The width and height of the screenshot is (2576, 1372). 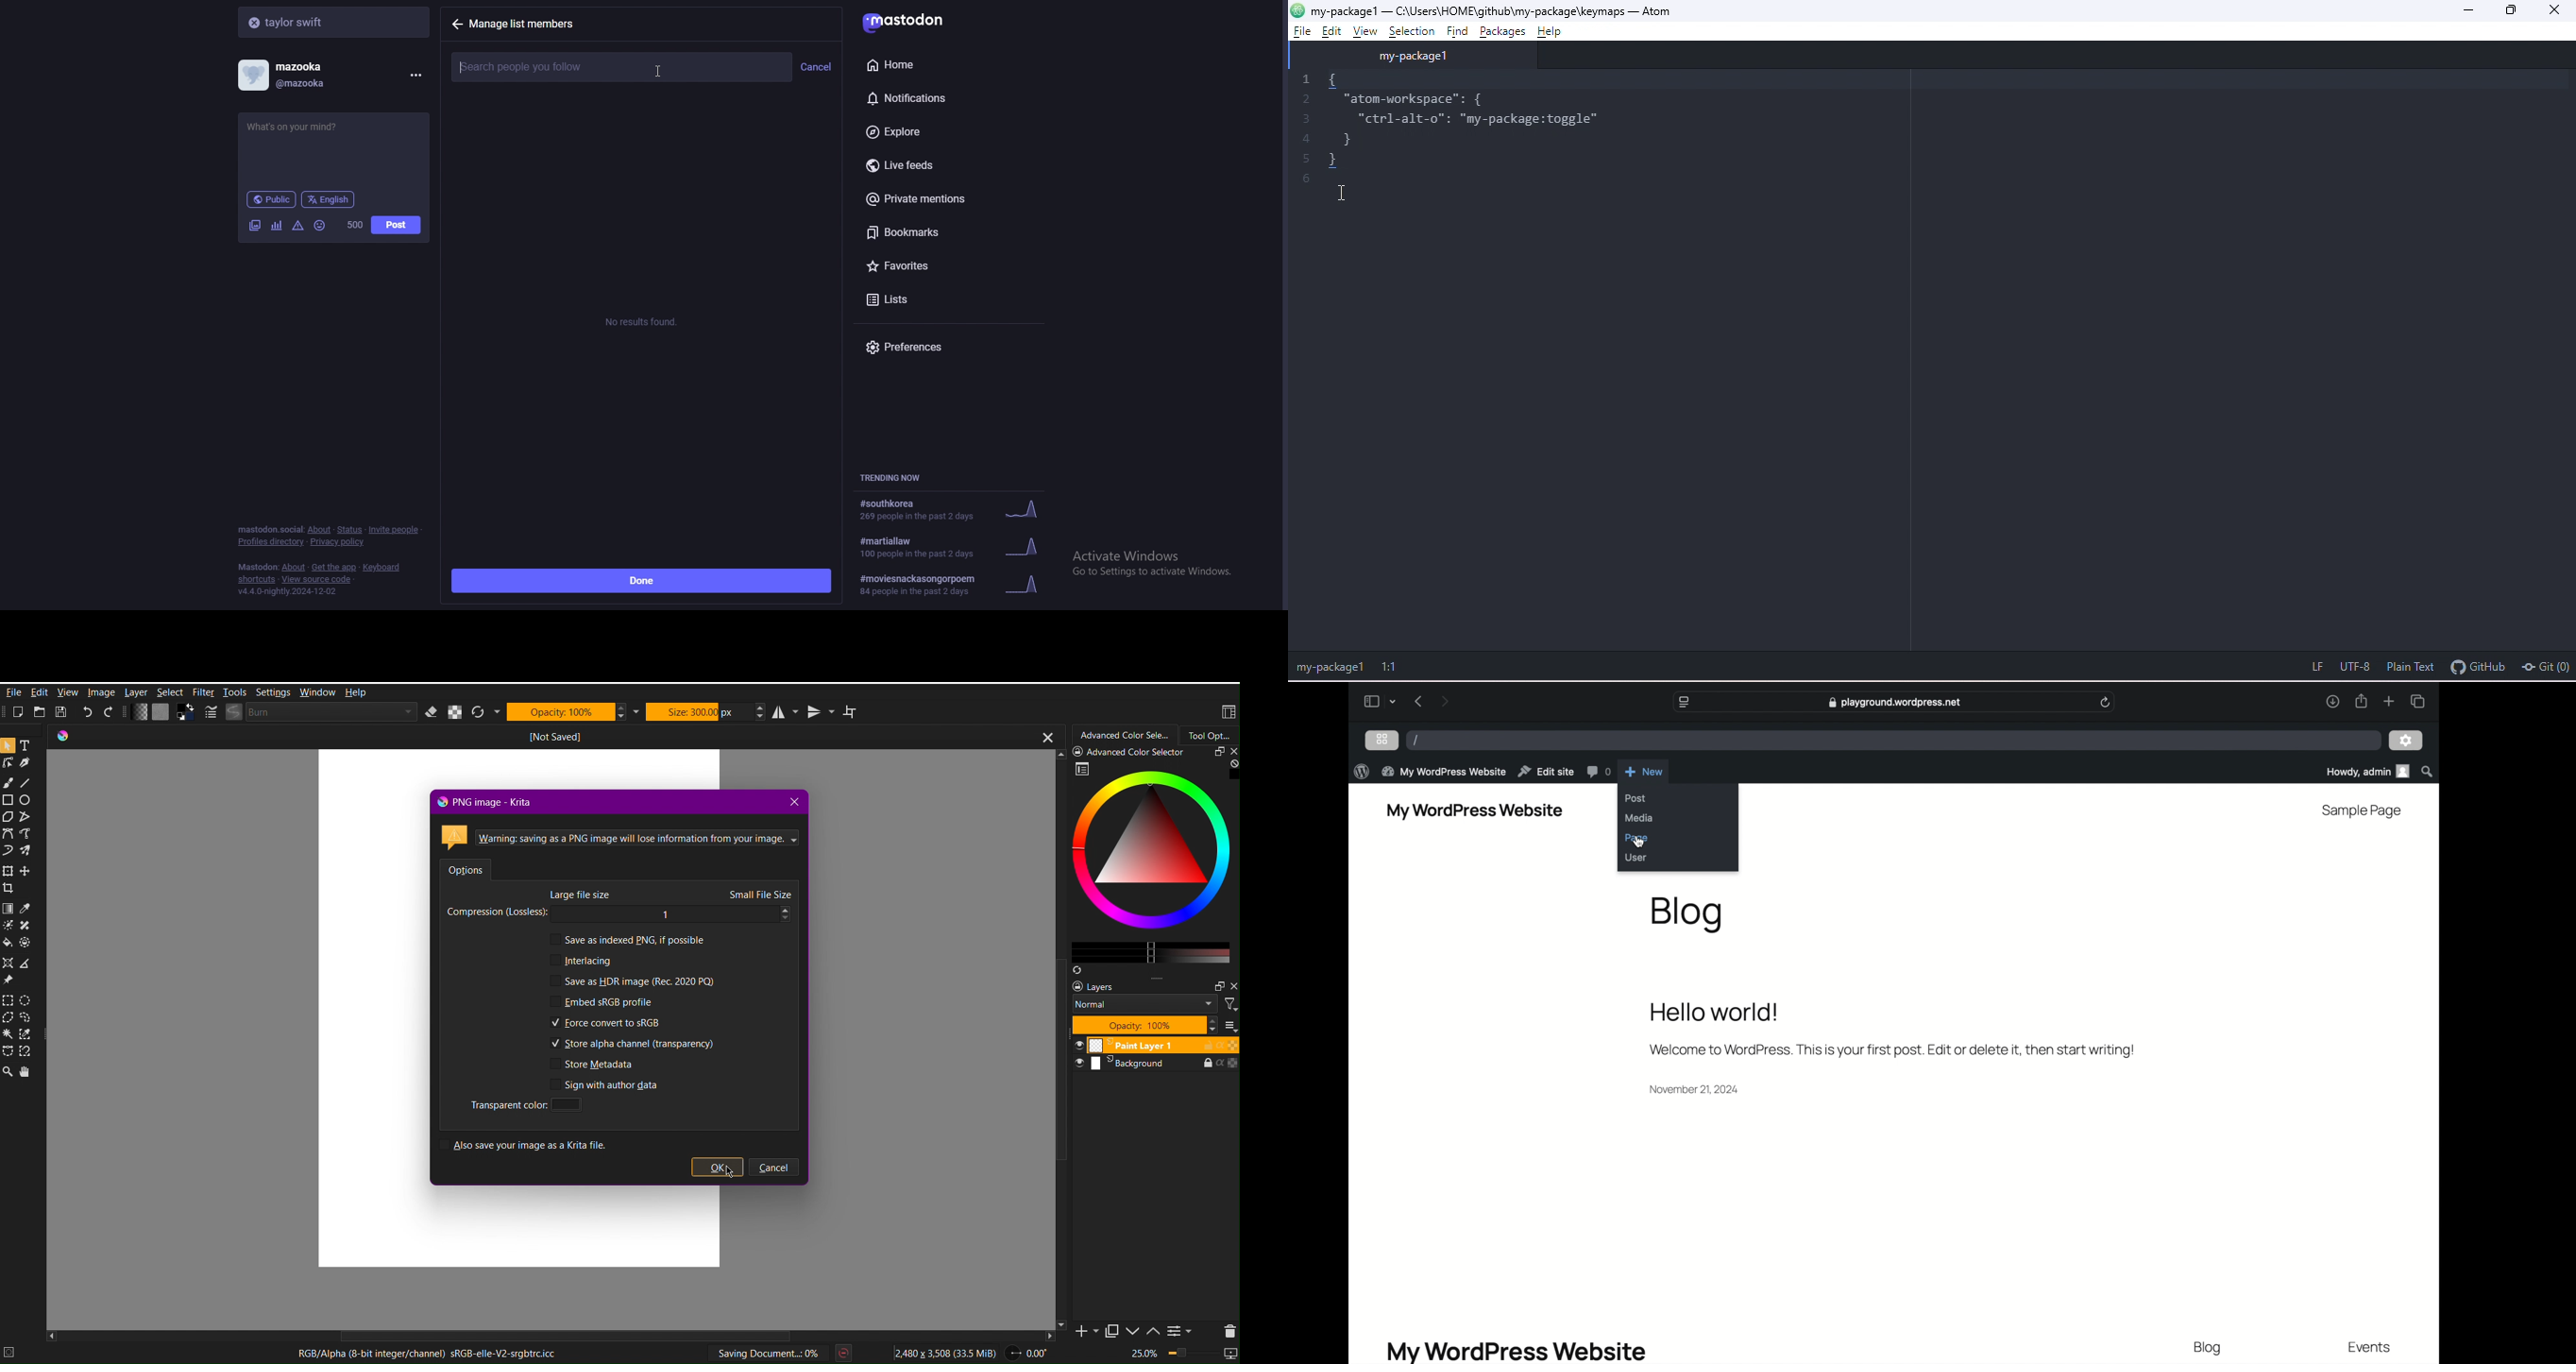 I want to click on Embed sRGB, so click(x=602, y=1002).